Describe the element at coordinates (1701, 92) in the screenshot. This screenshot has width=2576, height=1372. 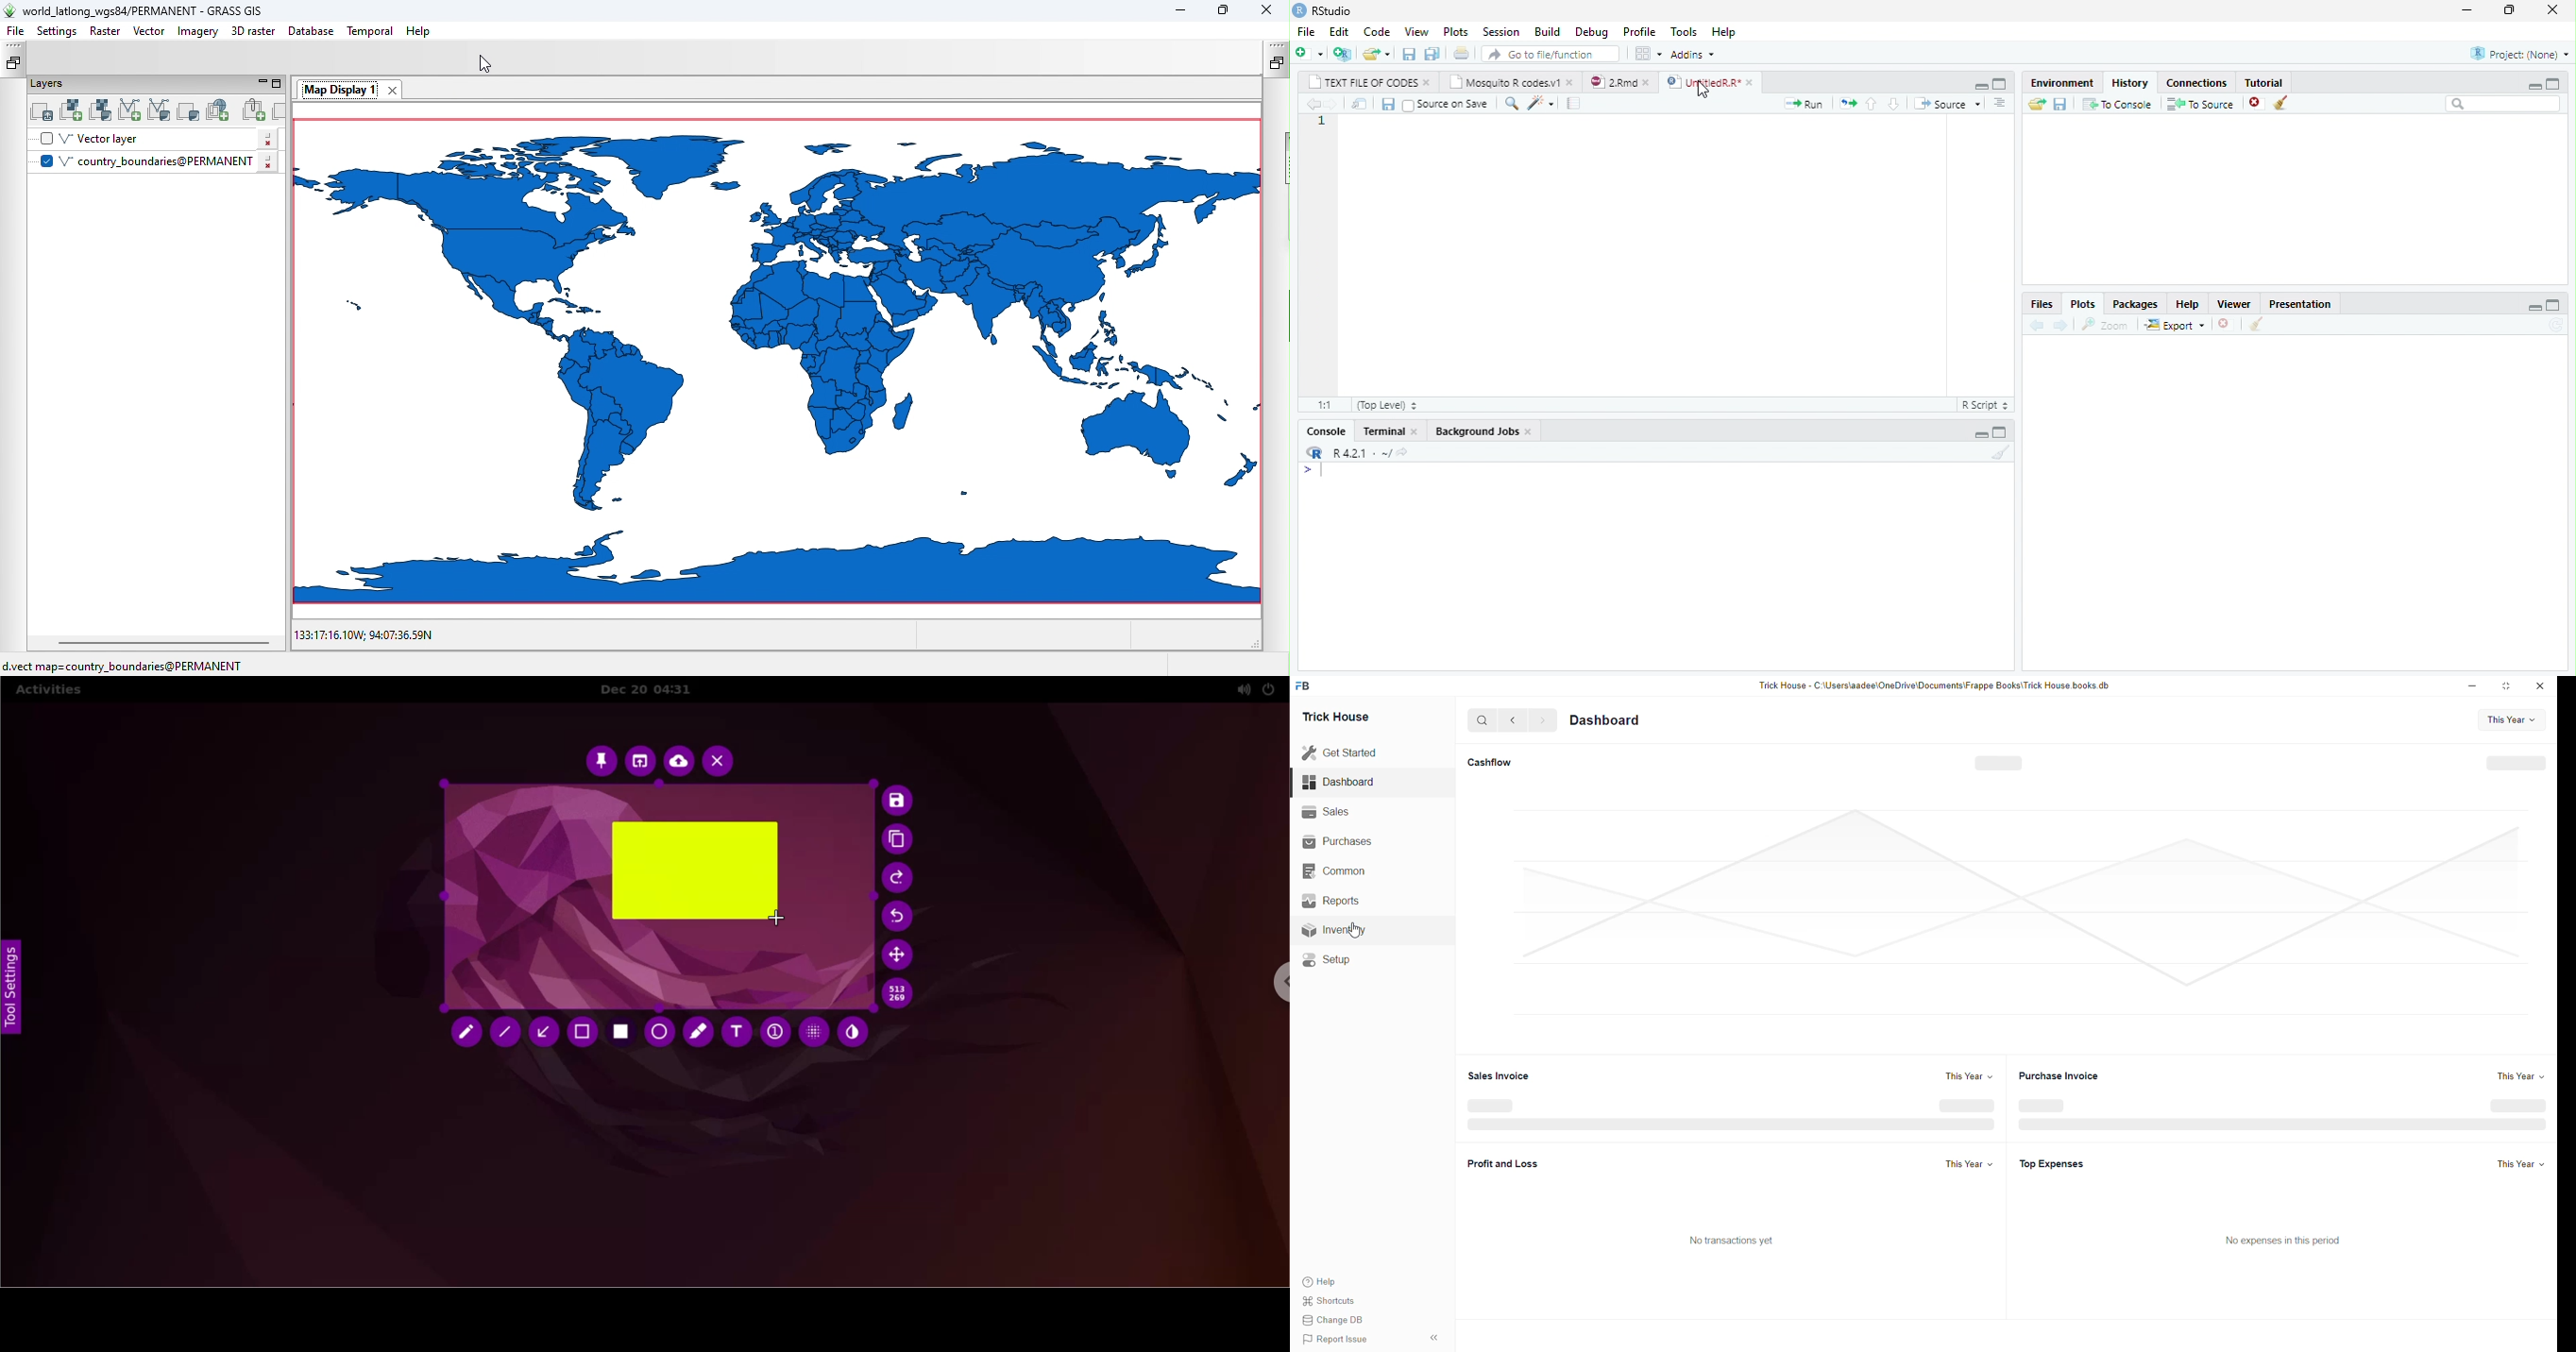
I see `cursor` at that location.